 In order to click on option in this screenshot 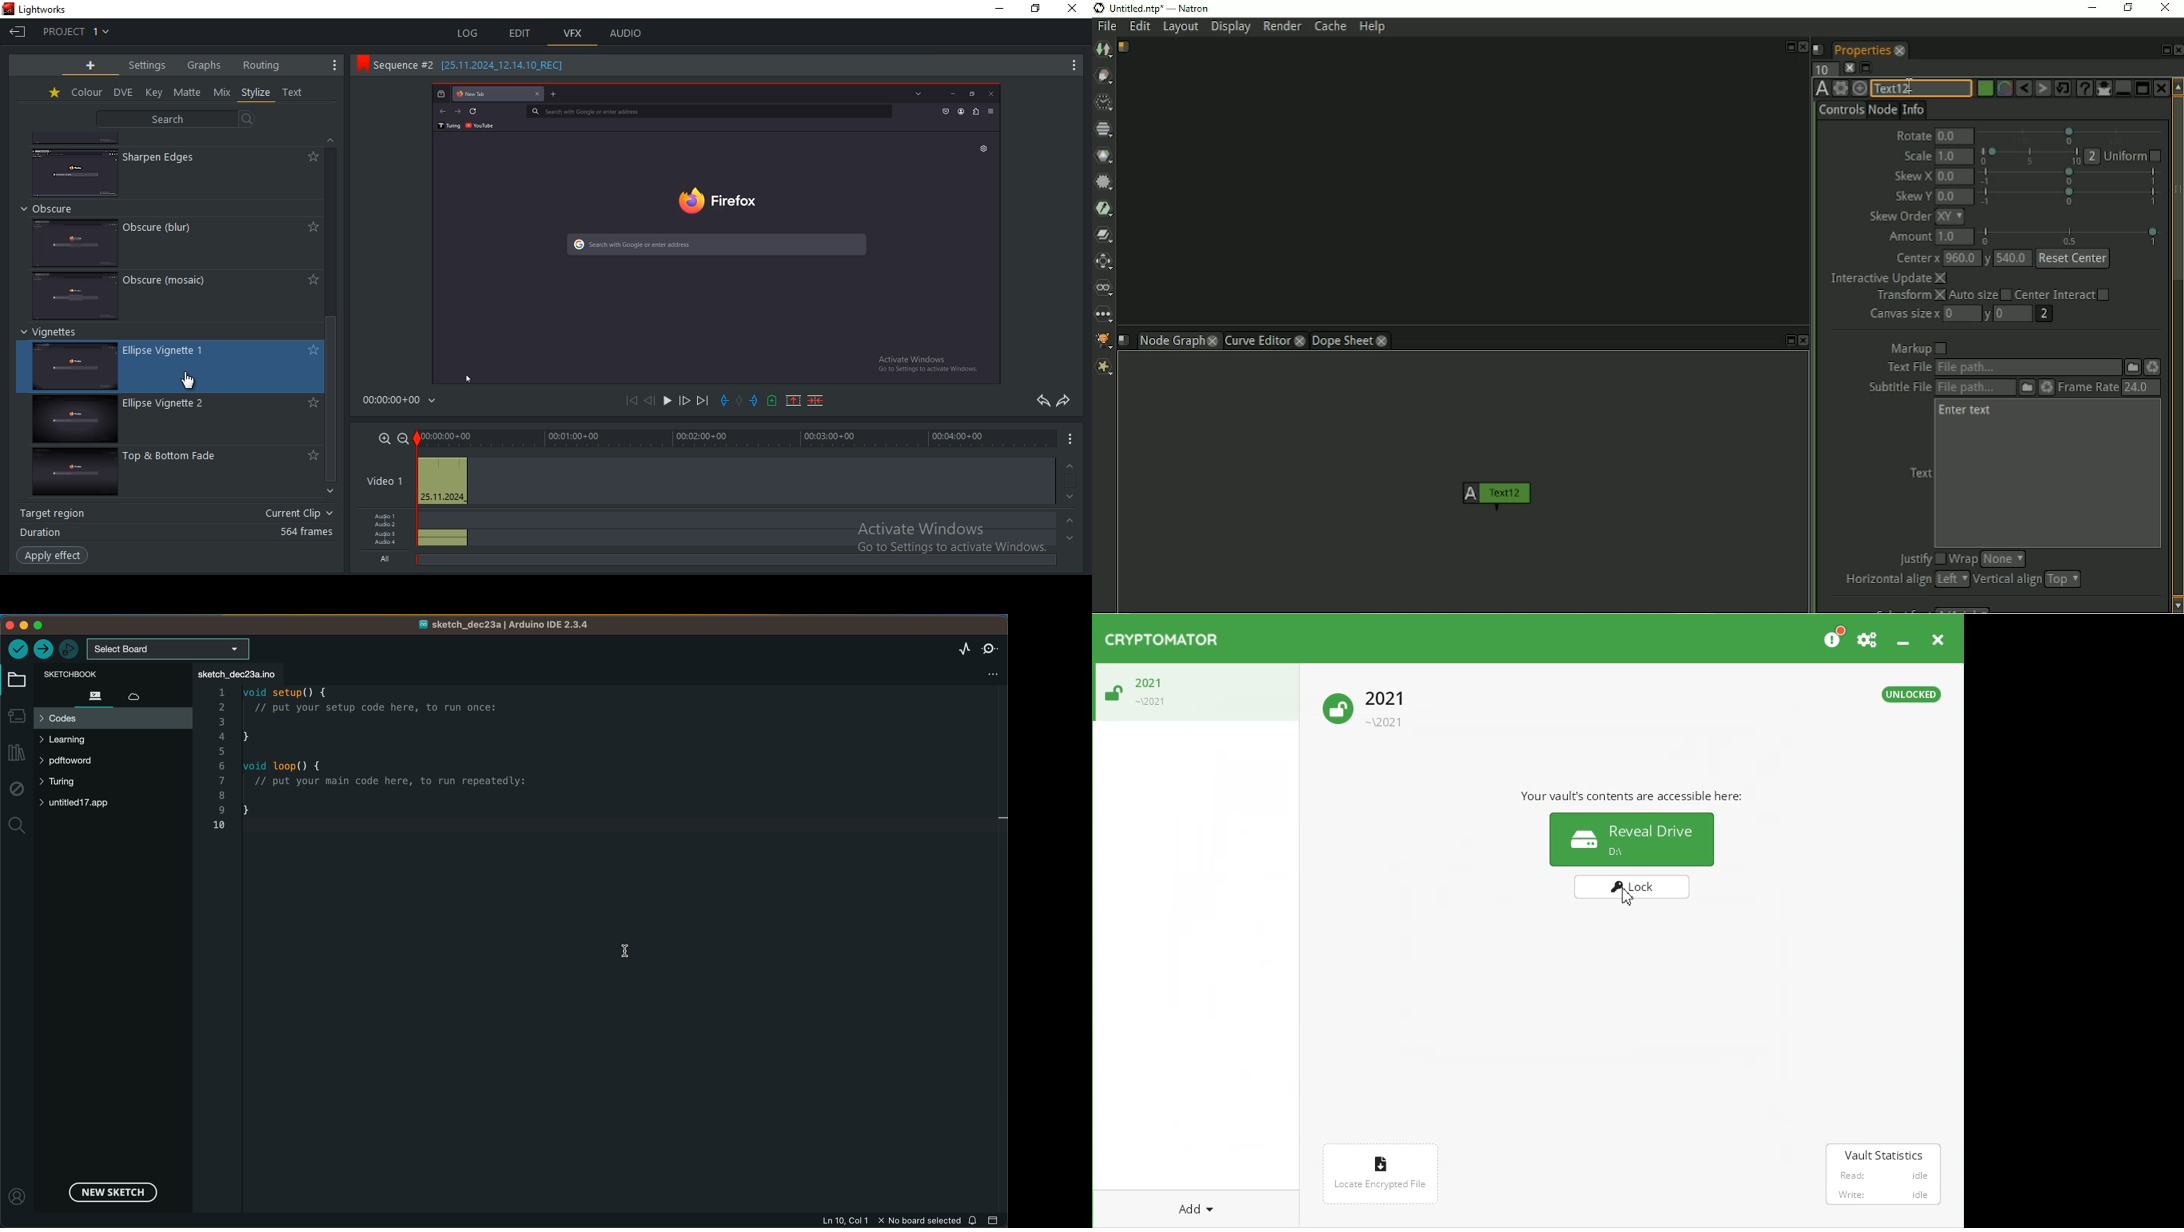, I will do `click(666, 401)`.